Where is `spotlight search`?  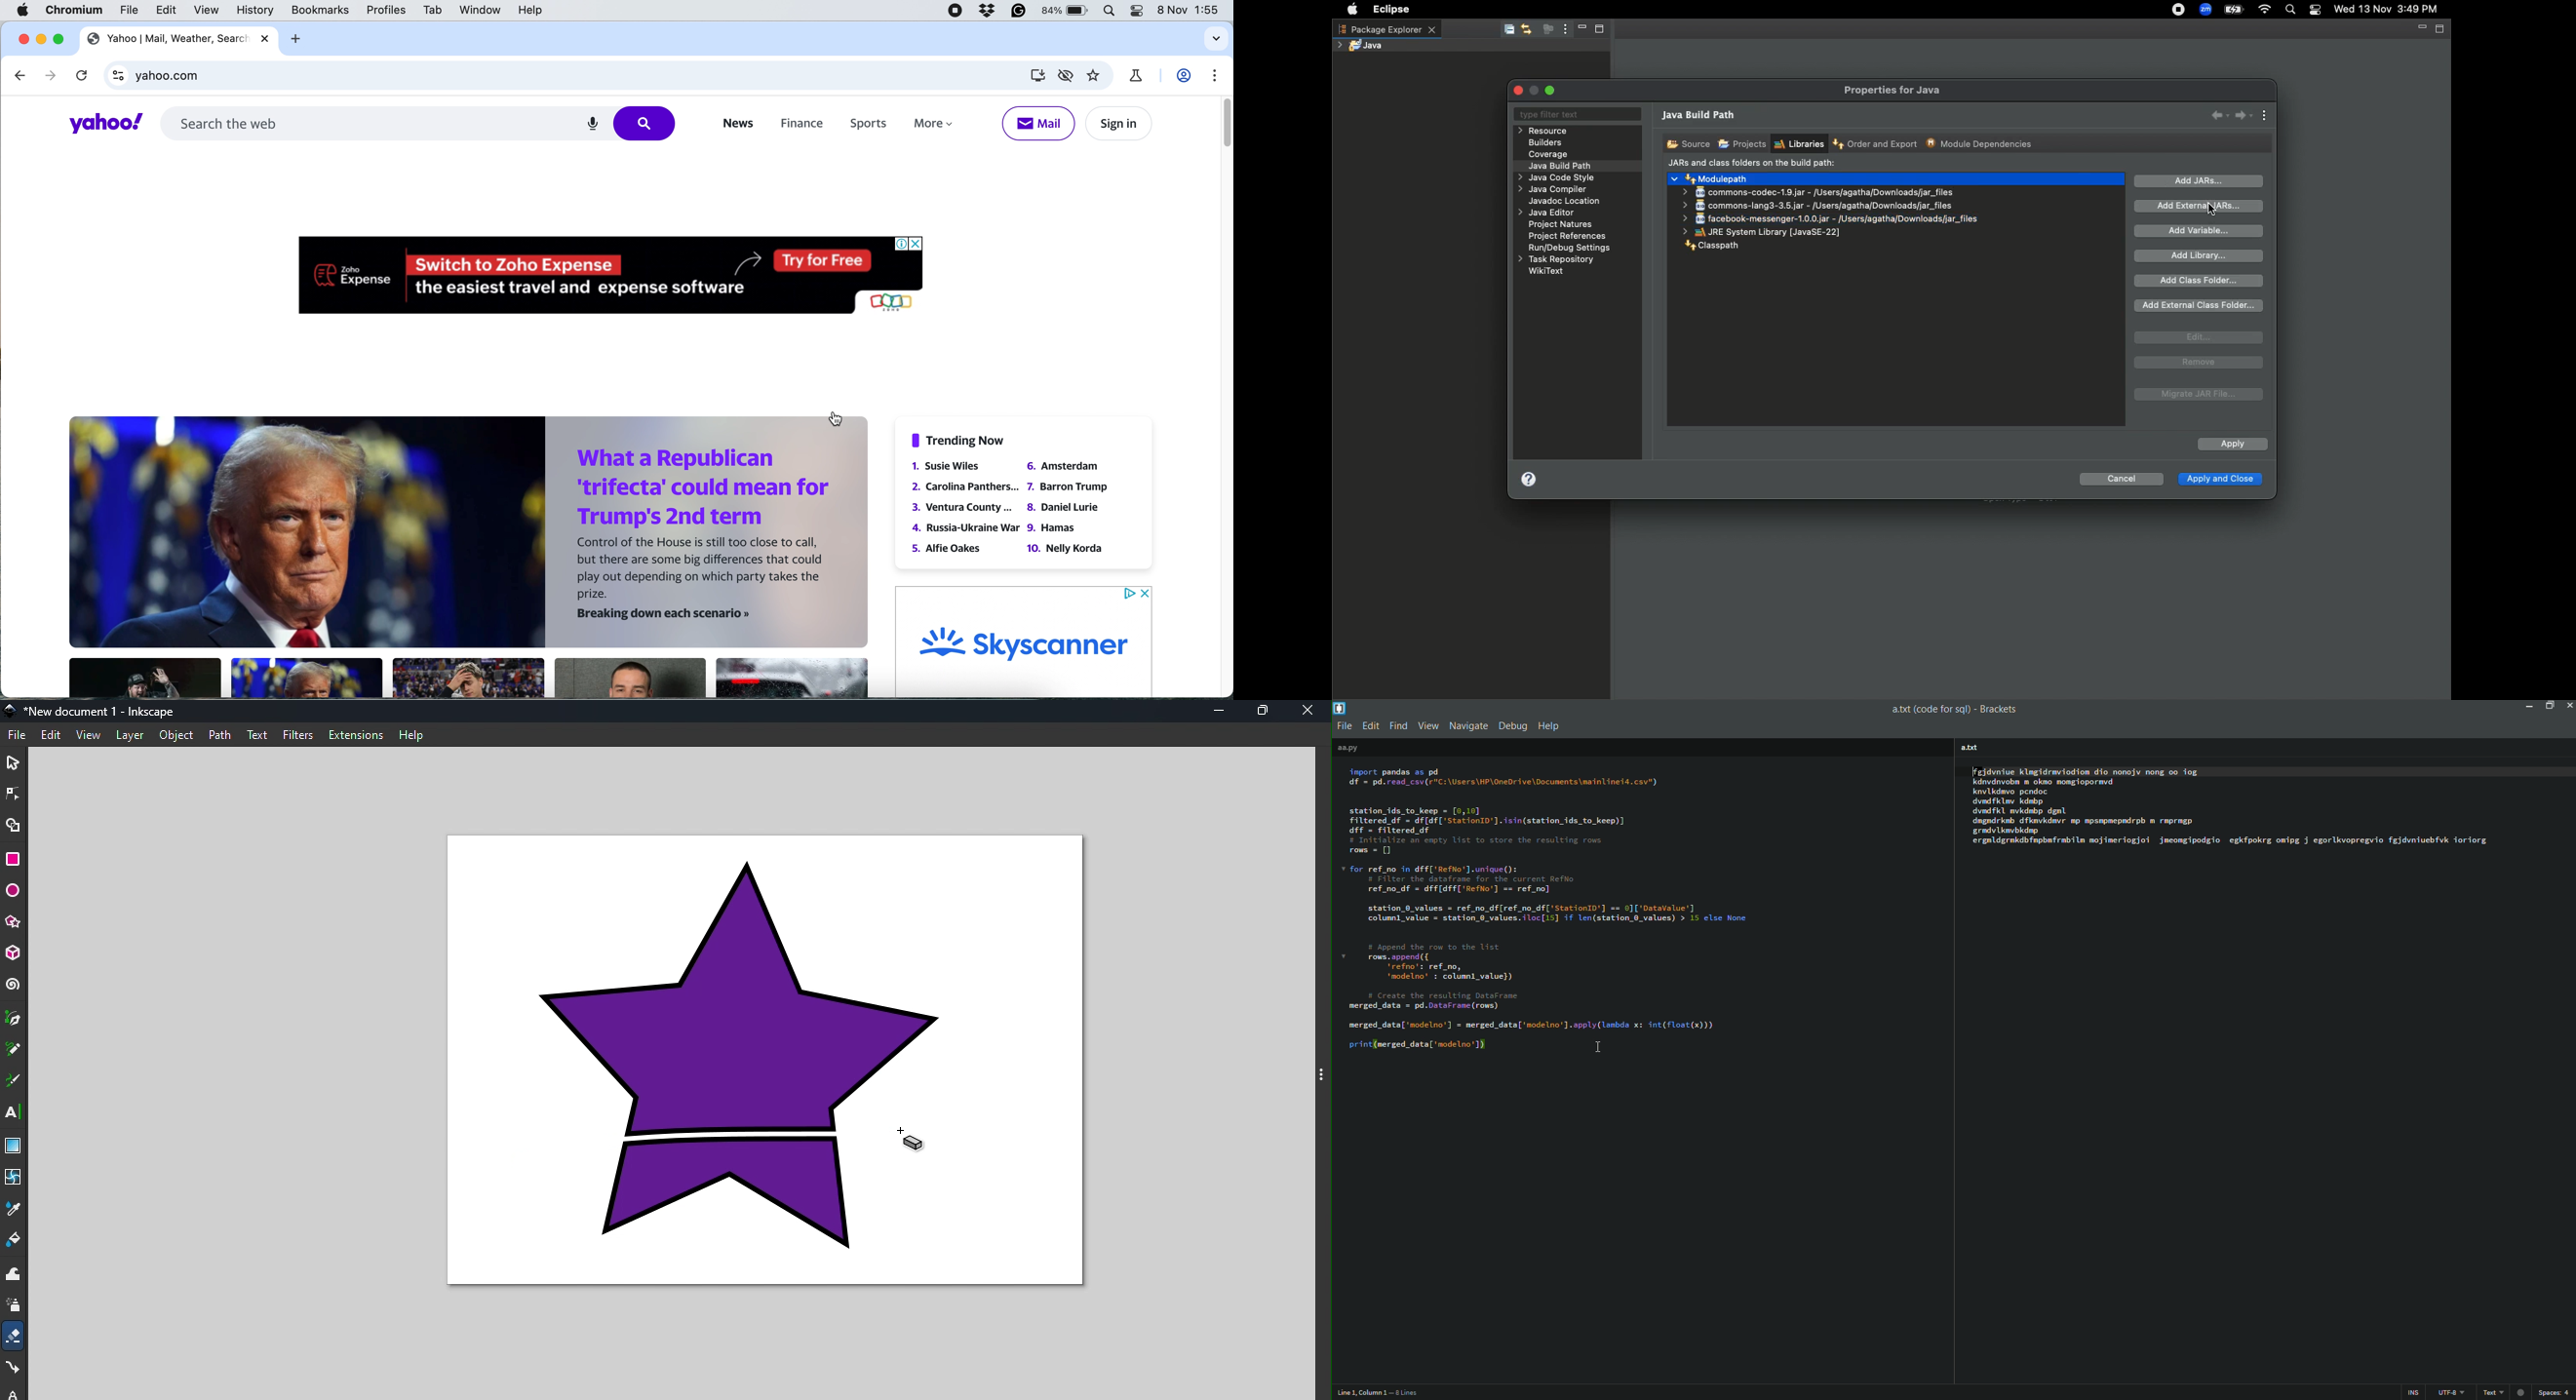
spotlight search is located at coordinates (1110, 11).